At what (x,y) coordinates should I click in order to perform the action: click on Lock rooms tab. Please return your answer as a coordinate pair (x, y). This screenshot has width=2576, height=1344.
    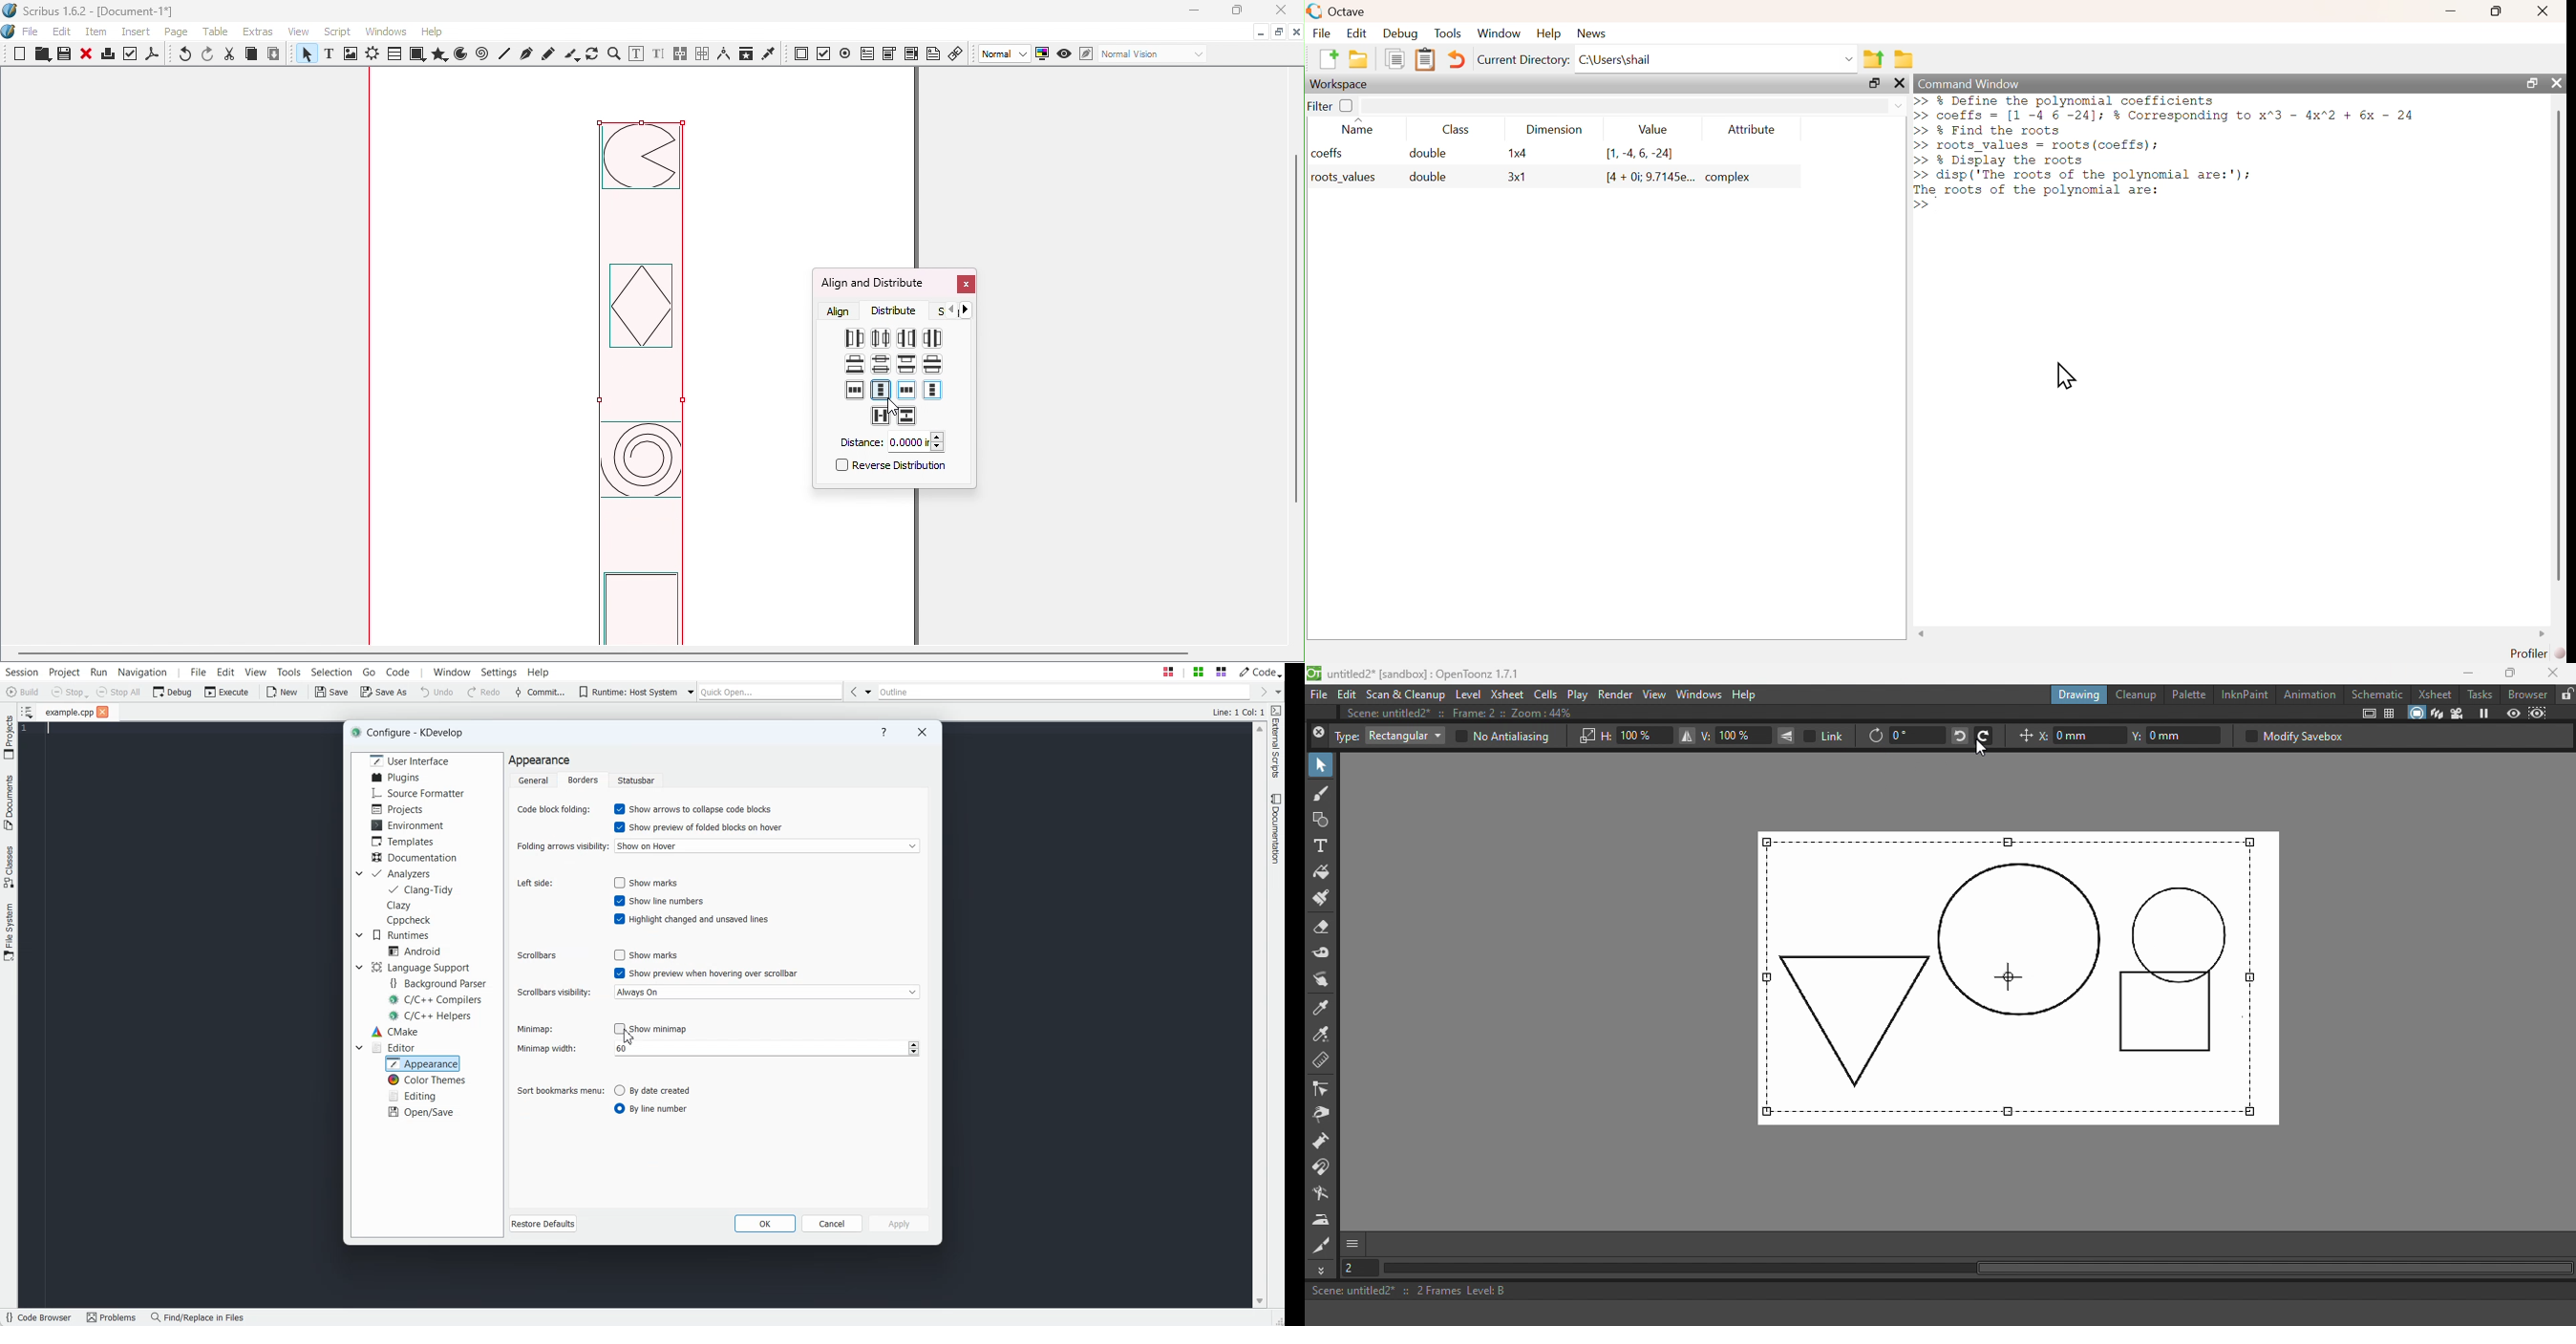
    Looking at the image, I should click on (2565, 695).